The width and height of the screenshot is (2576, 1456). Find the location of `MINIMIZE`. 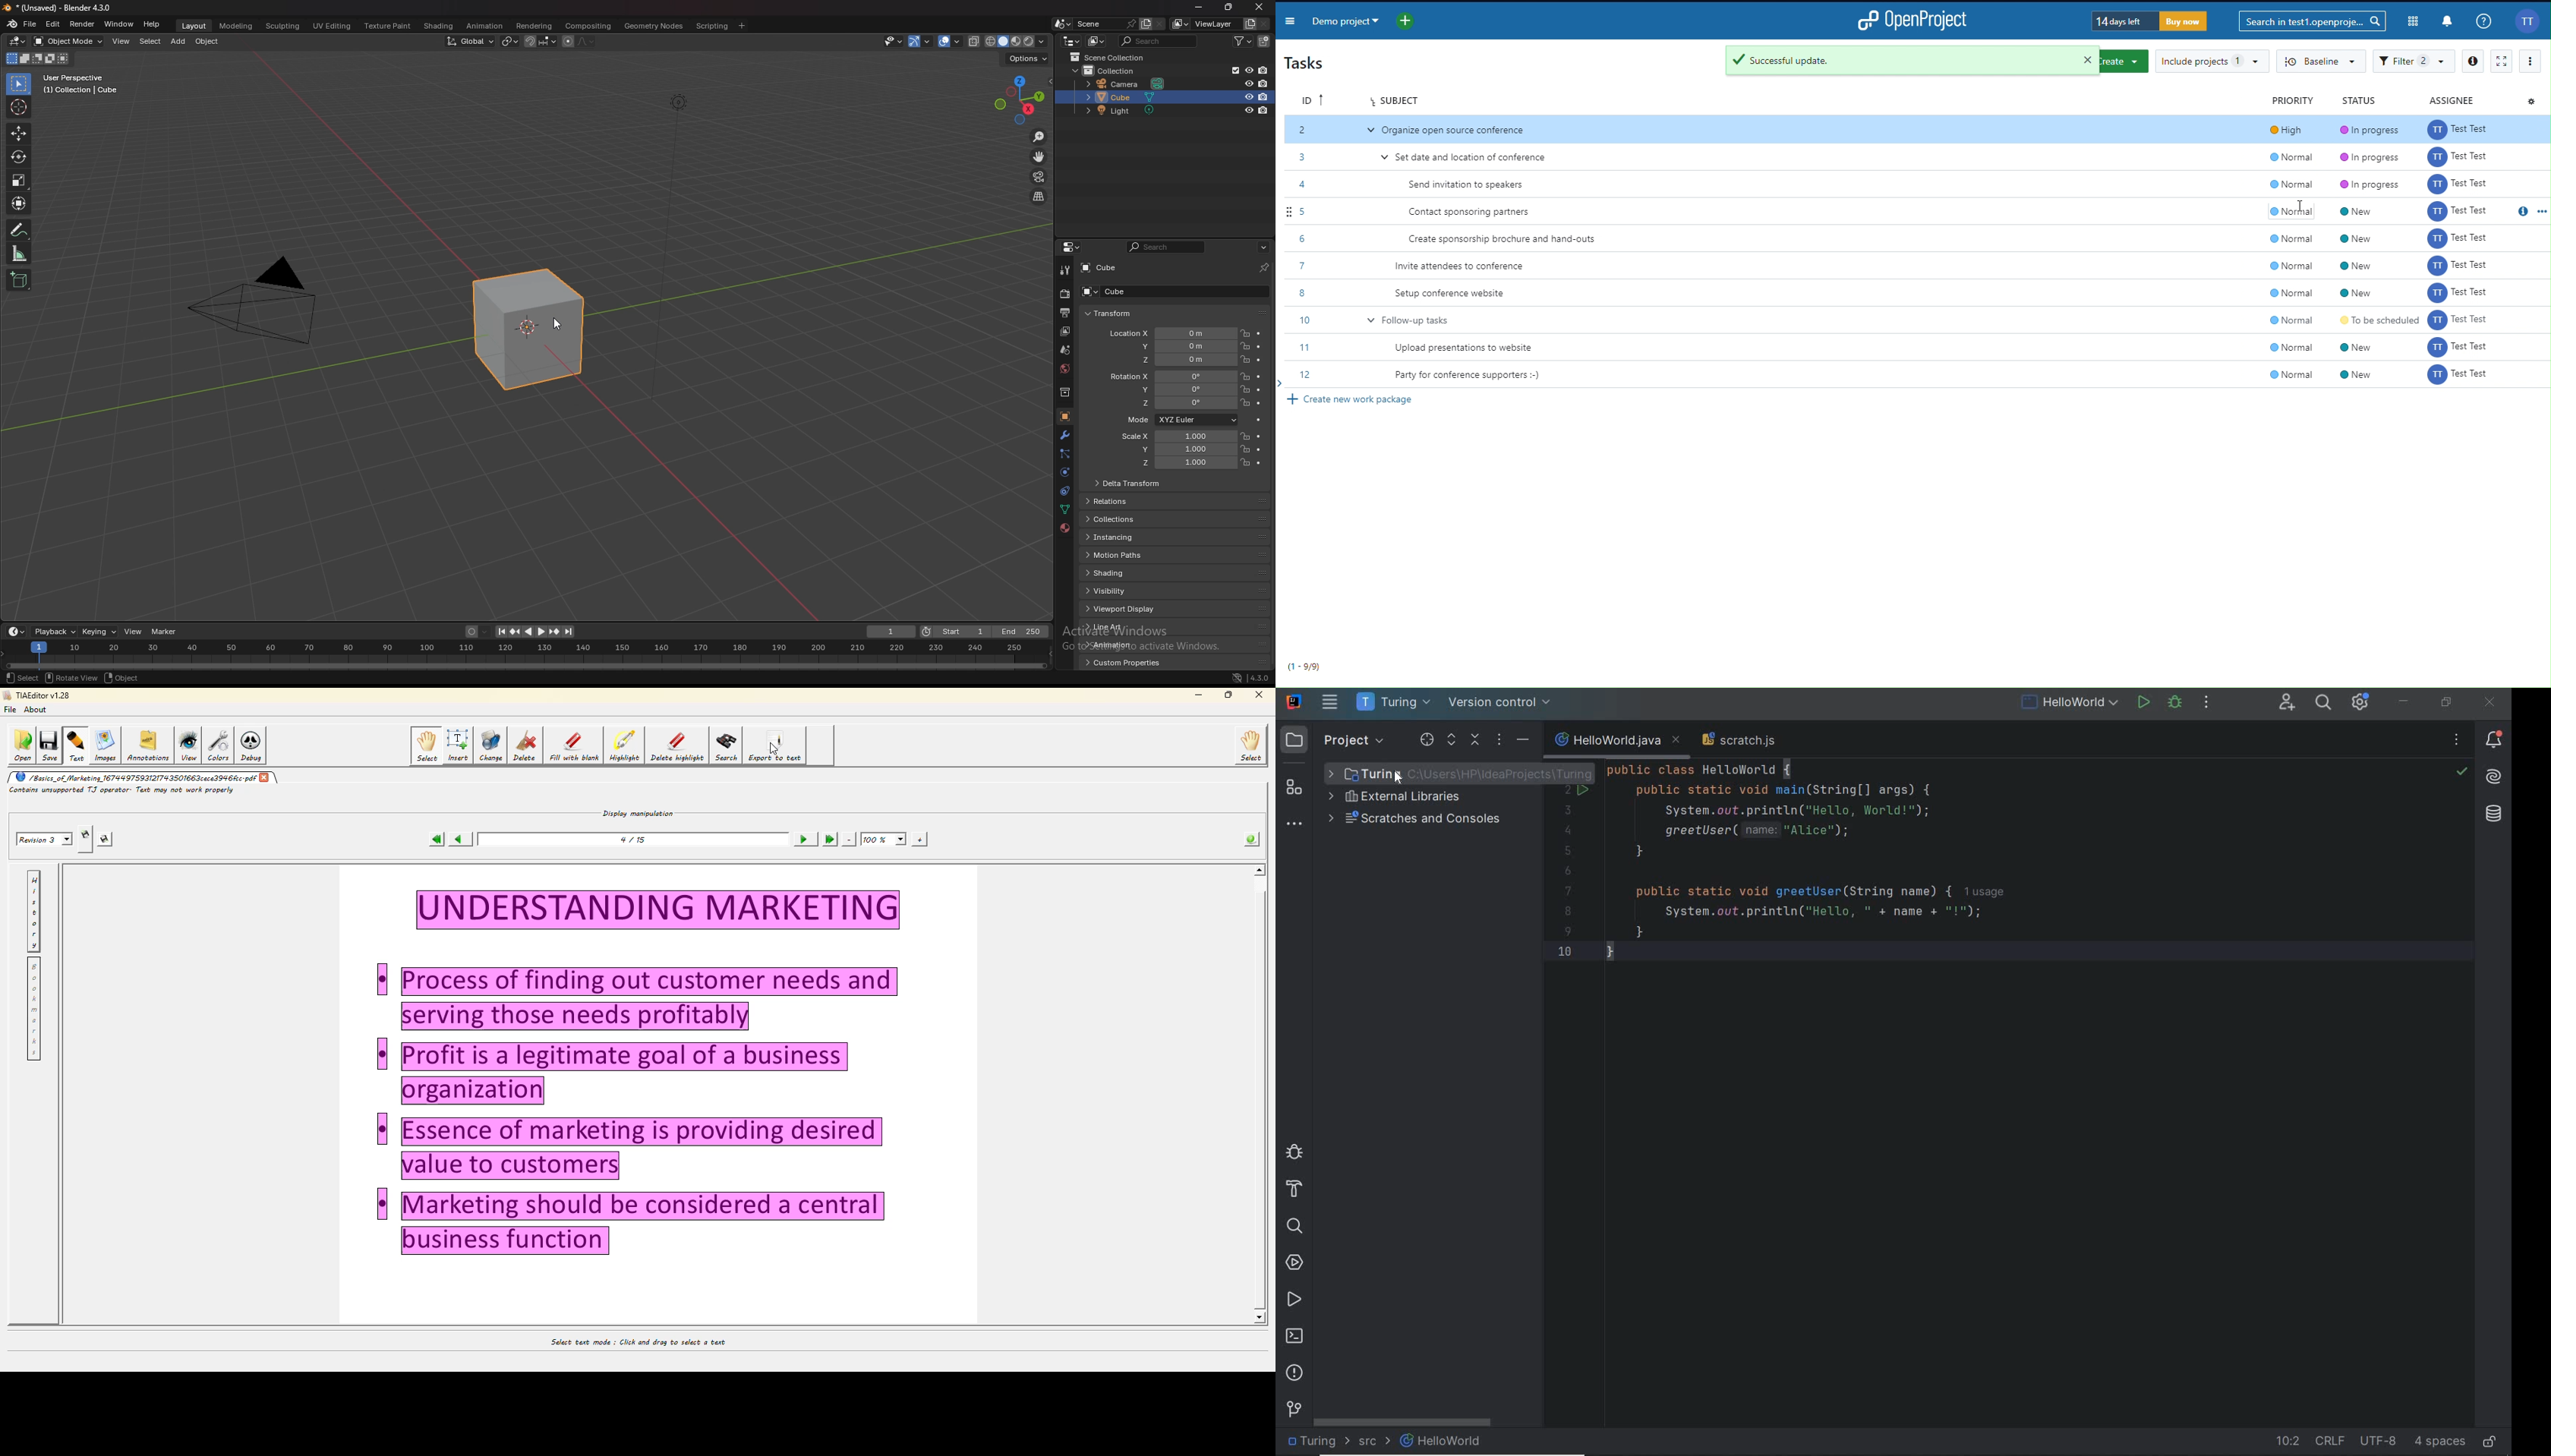

MINIMIZE is located at coordinates (2405, 702).